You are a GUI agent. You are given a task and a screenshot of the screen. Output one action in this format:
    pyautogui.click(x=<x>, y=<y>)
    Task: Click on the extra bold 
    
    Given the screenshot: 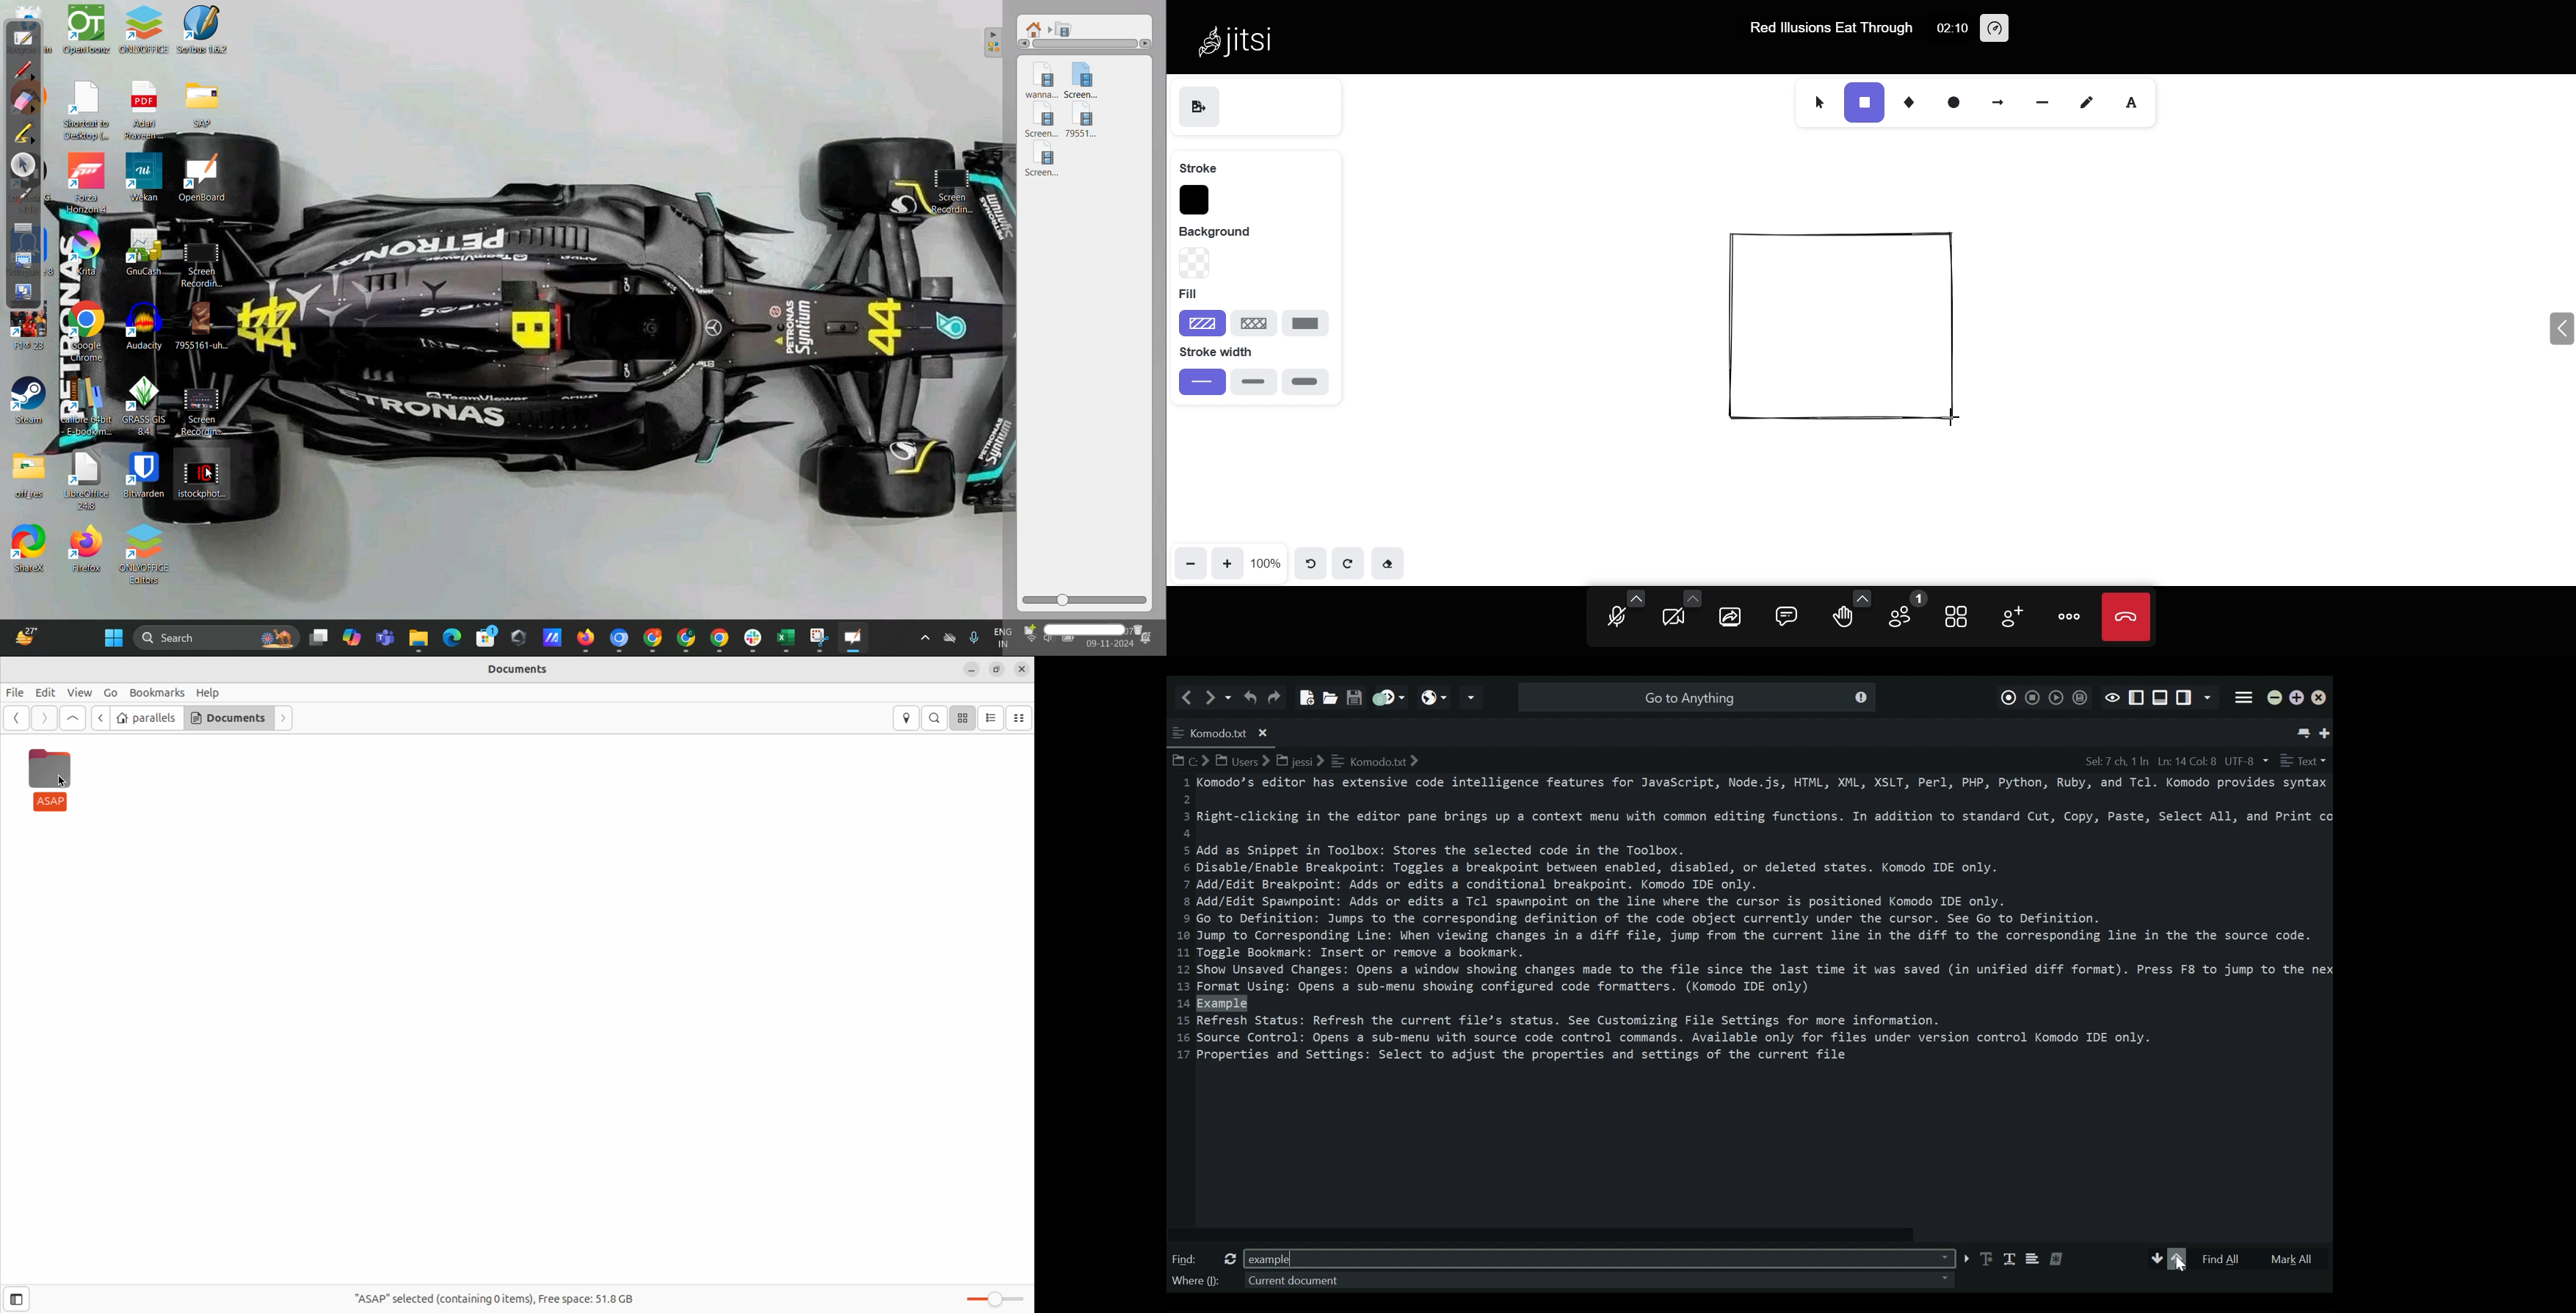 What is the action you would take?
    pyautogui.click(x=1305, y=382)
    